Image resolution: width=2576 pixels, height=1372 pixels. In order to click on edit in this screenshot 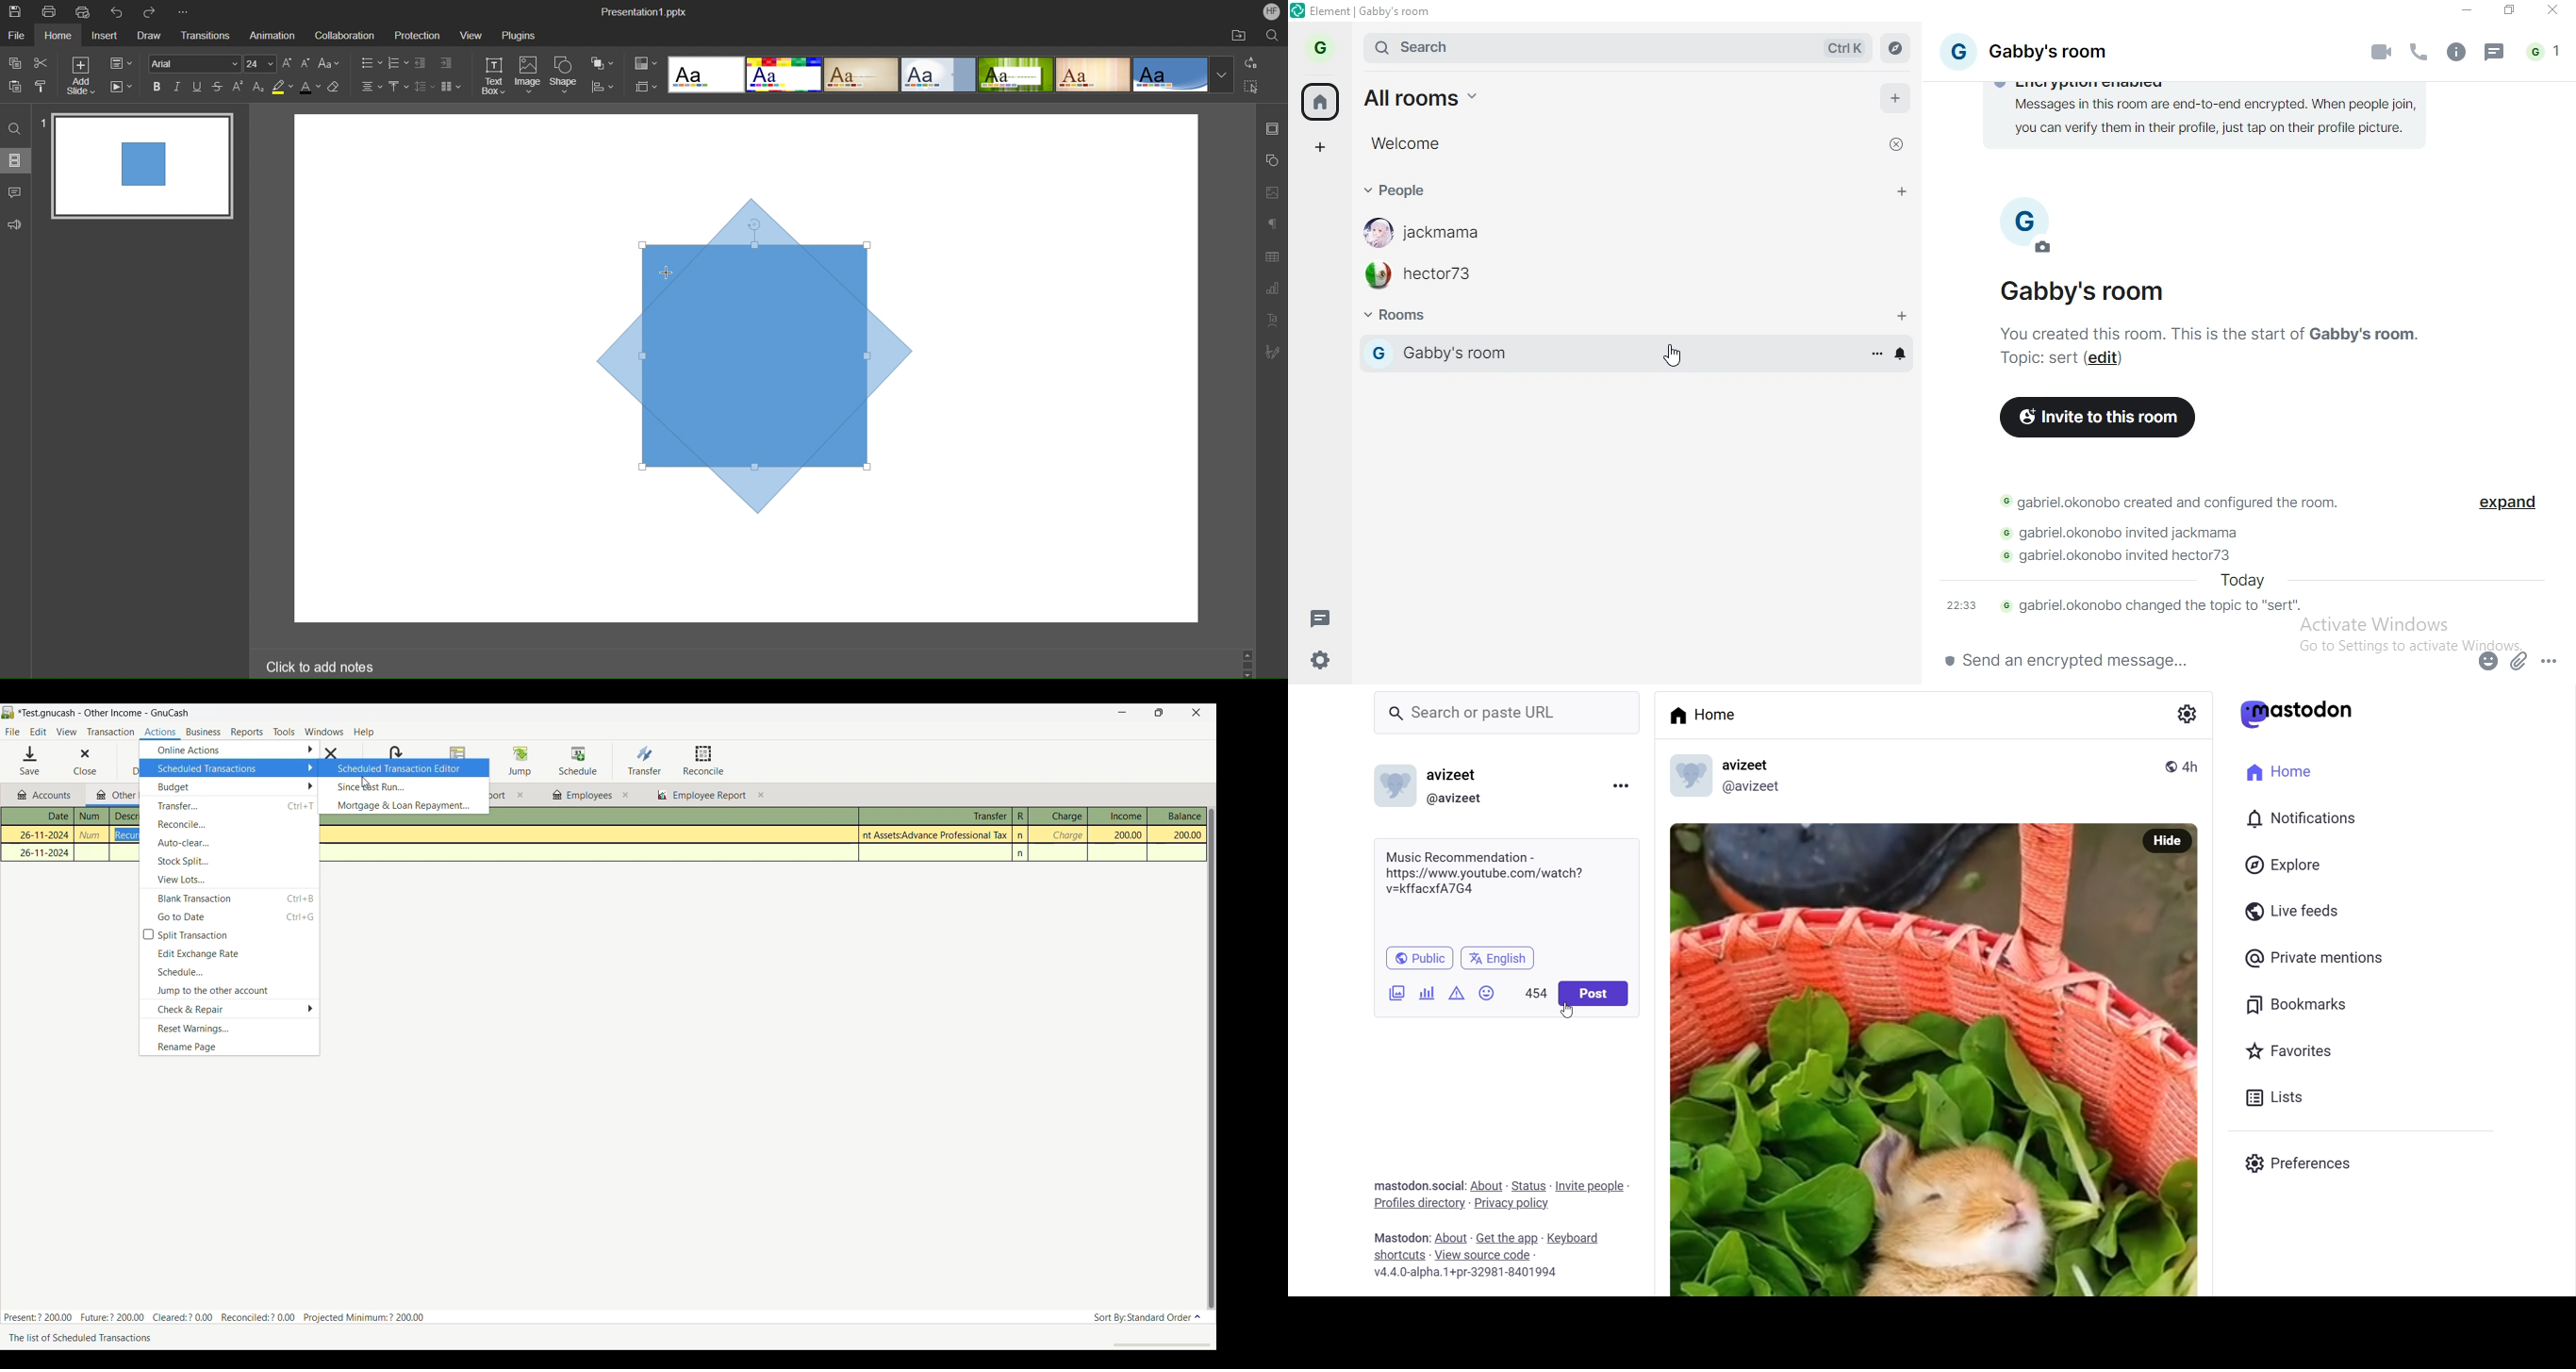, I will do `click(2045, 249)`.